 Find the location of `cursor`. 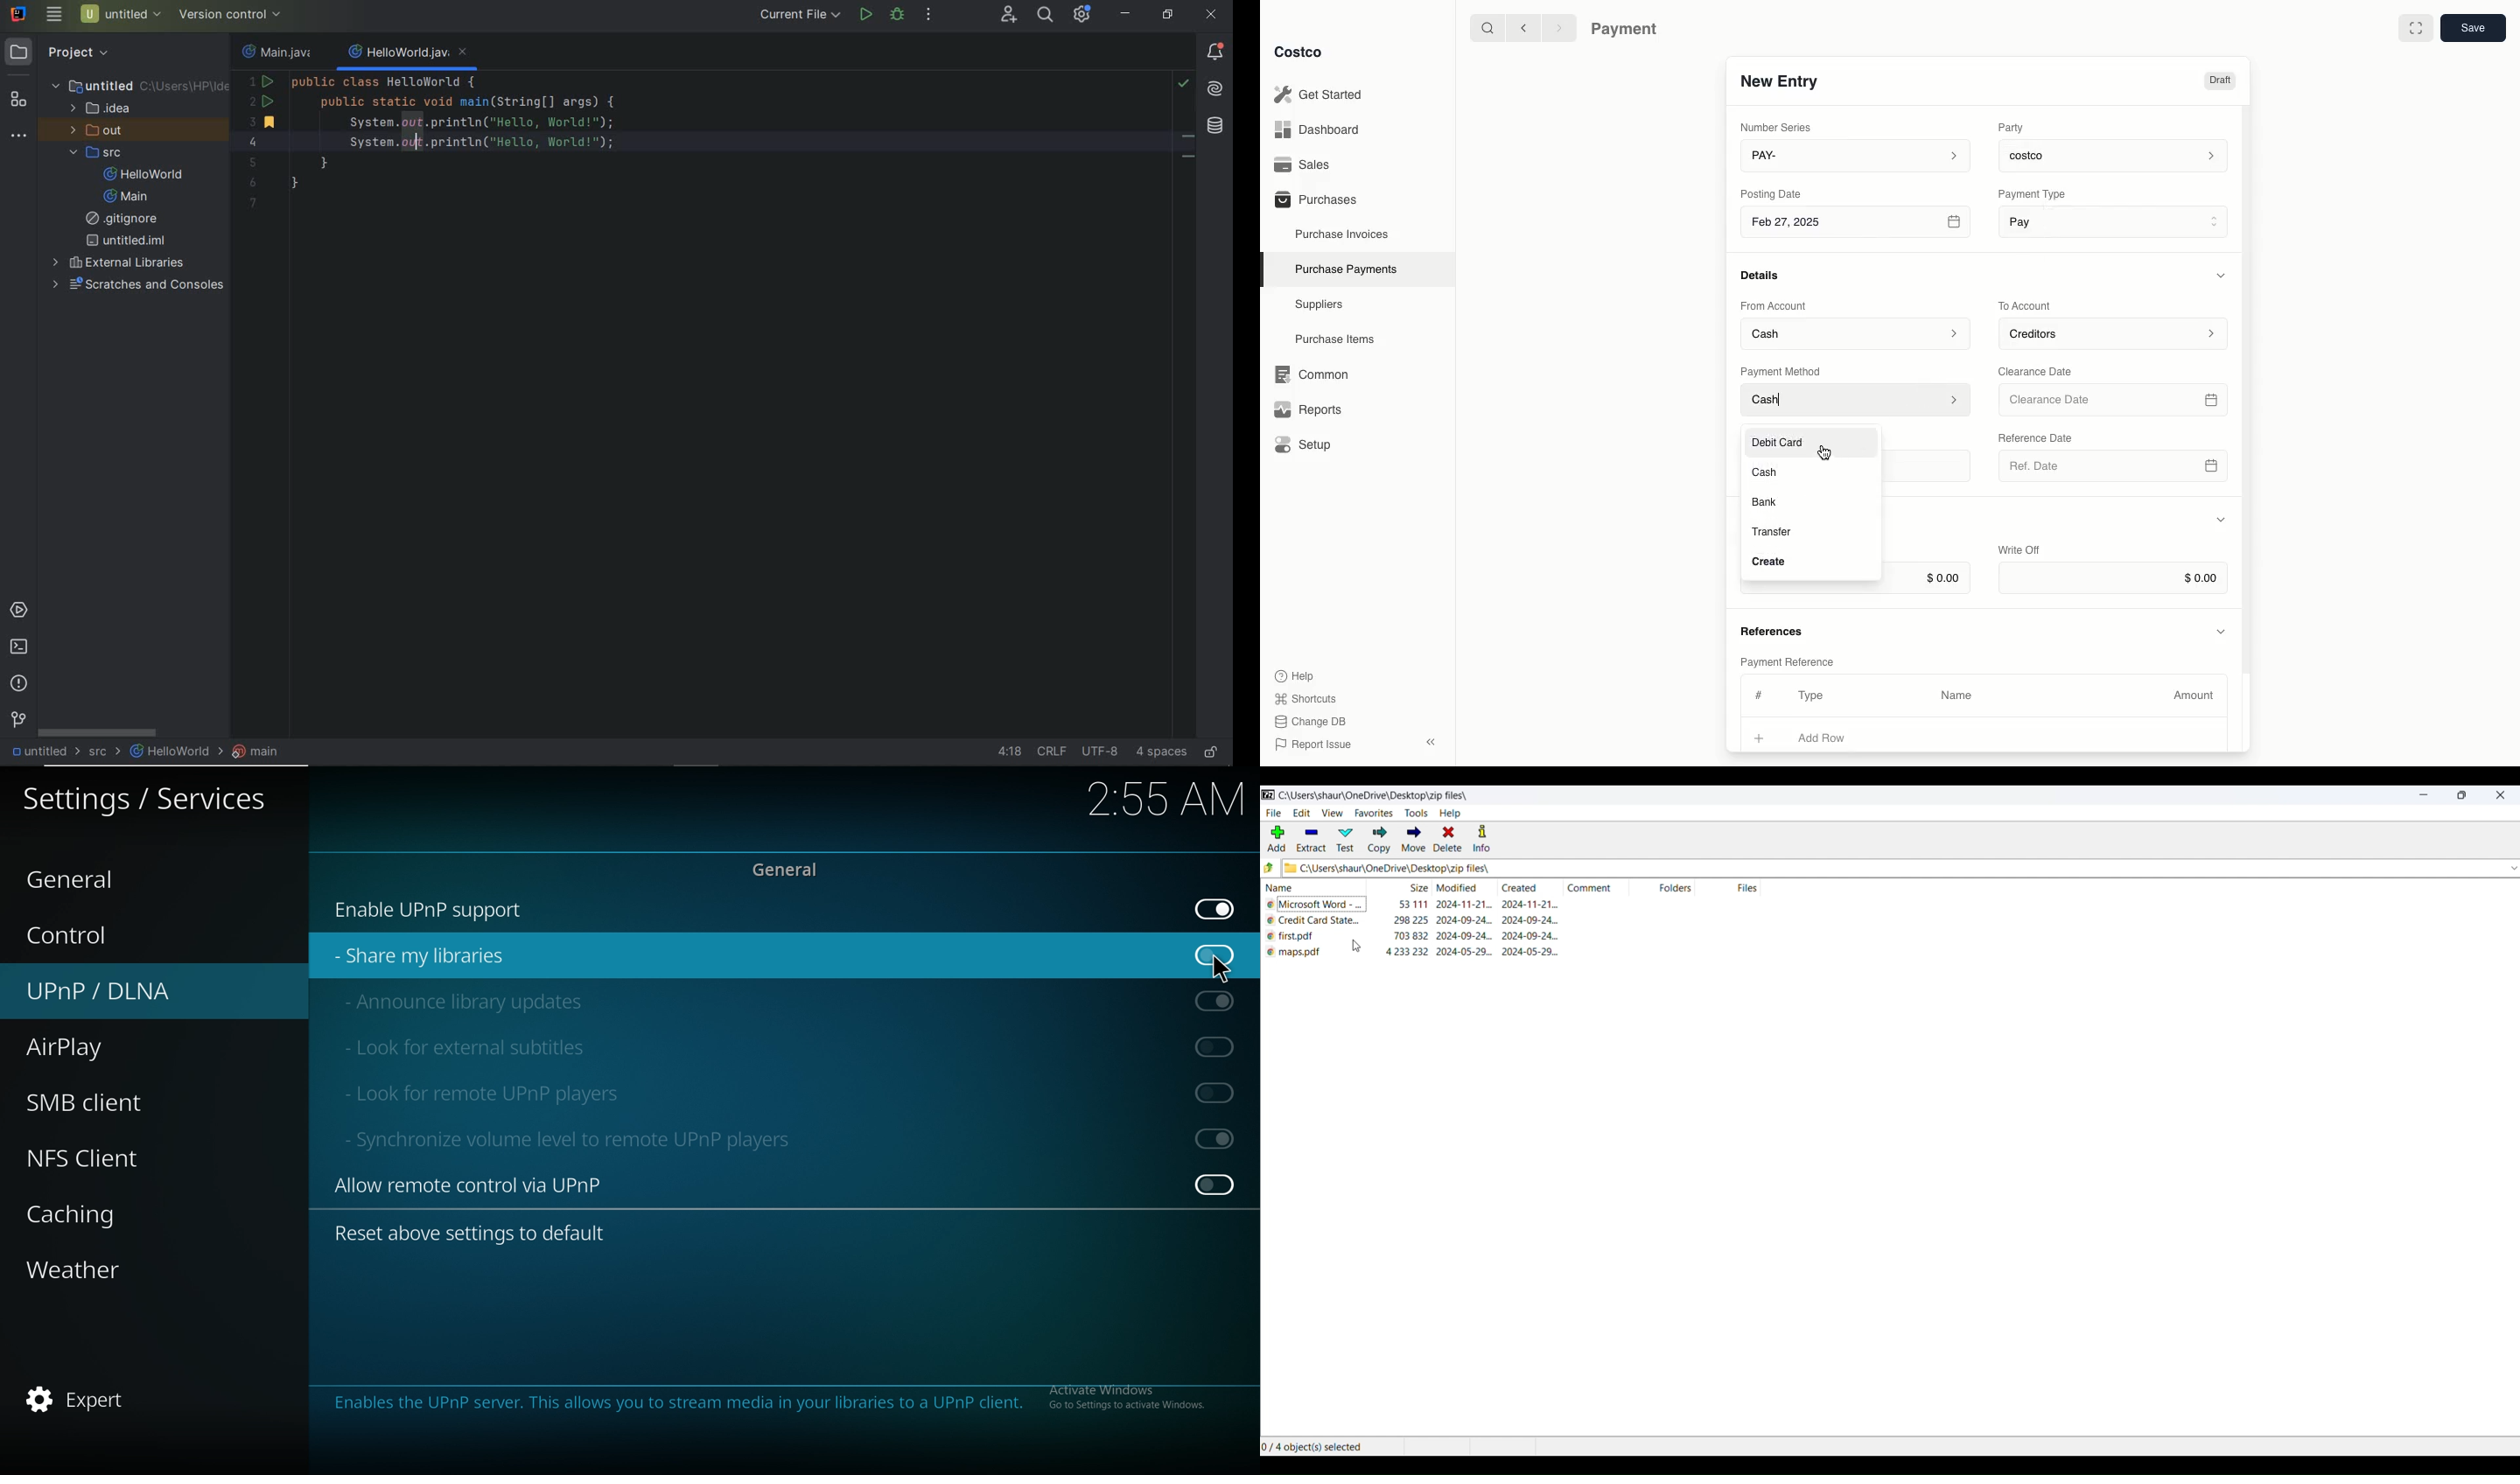

cursor is located at coordinates (1360, 948).